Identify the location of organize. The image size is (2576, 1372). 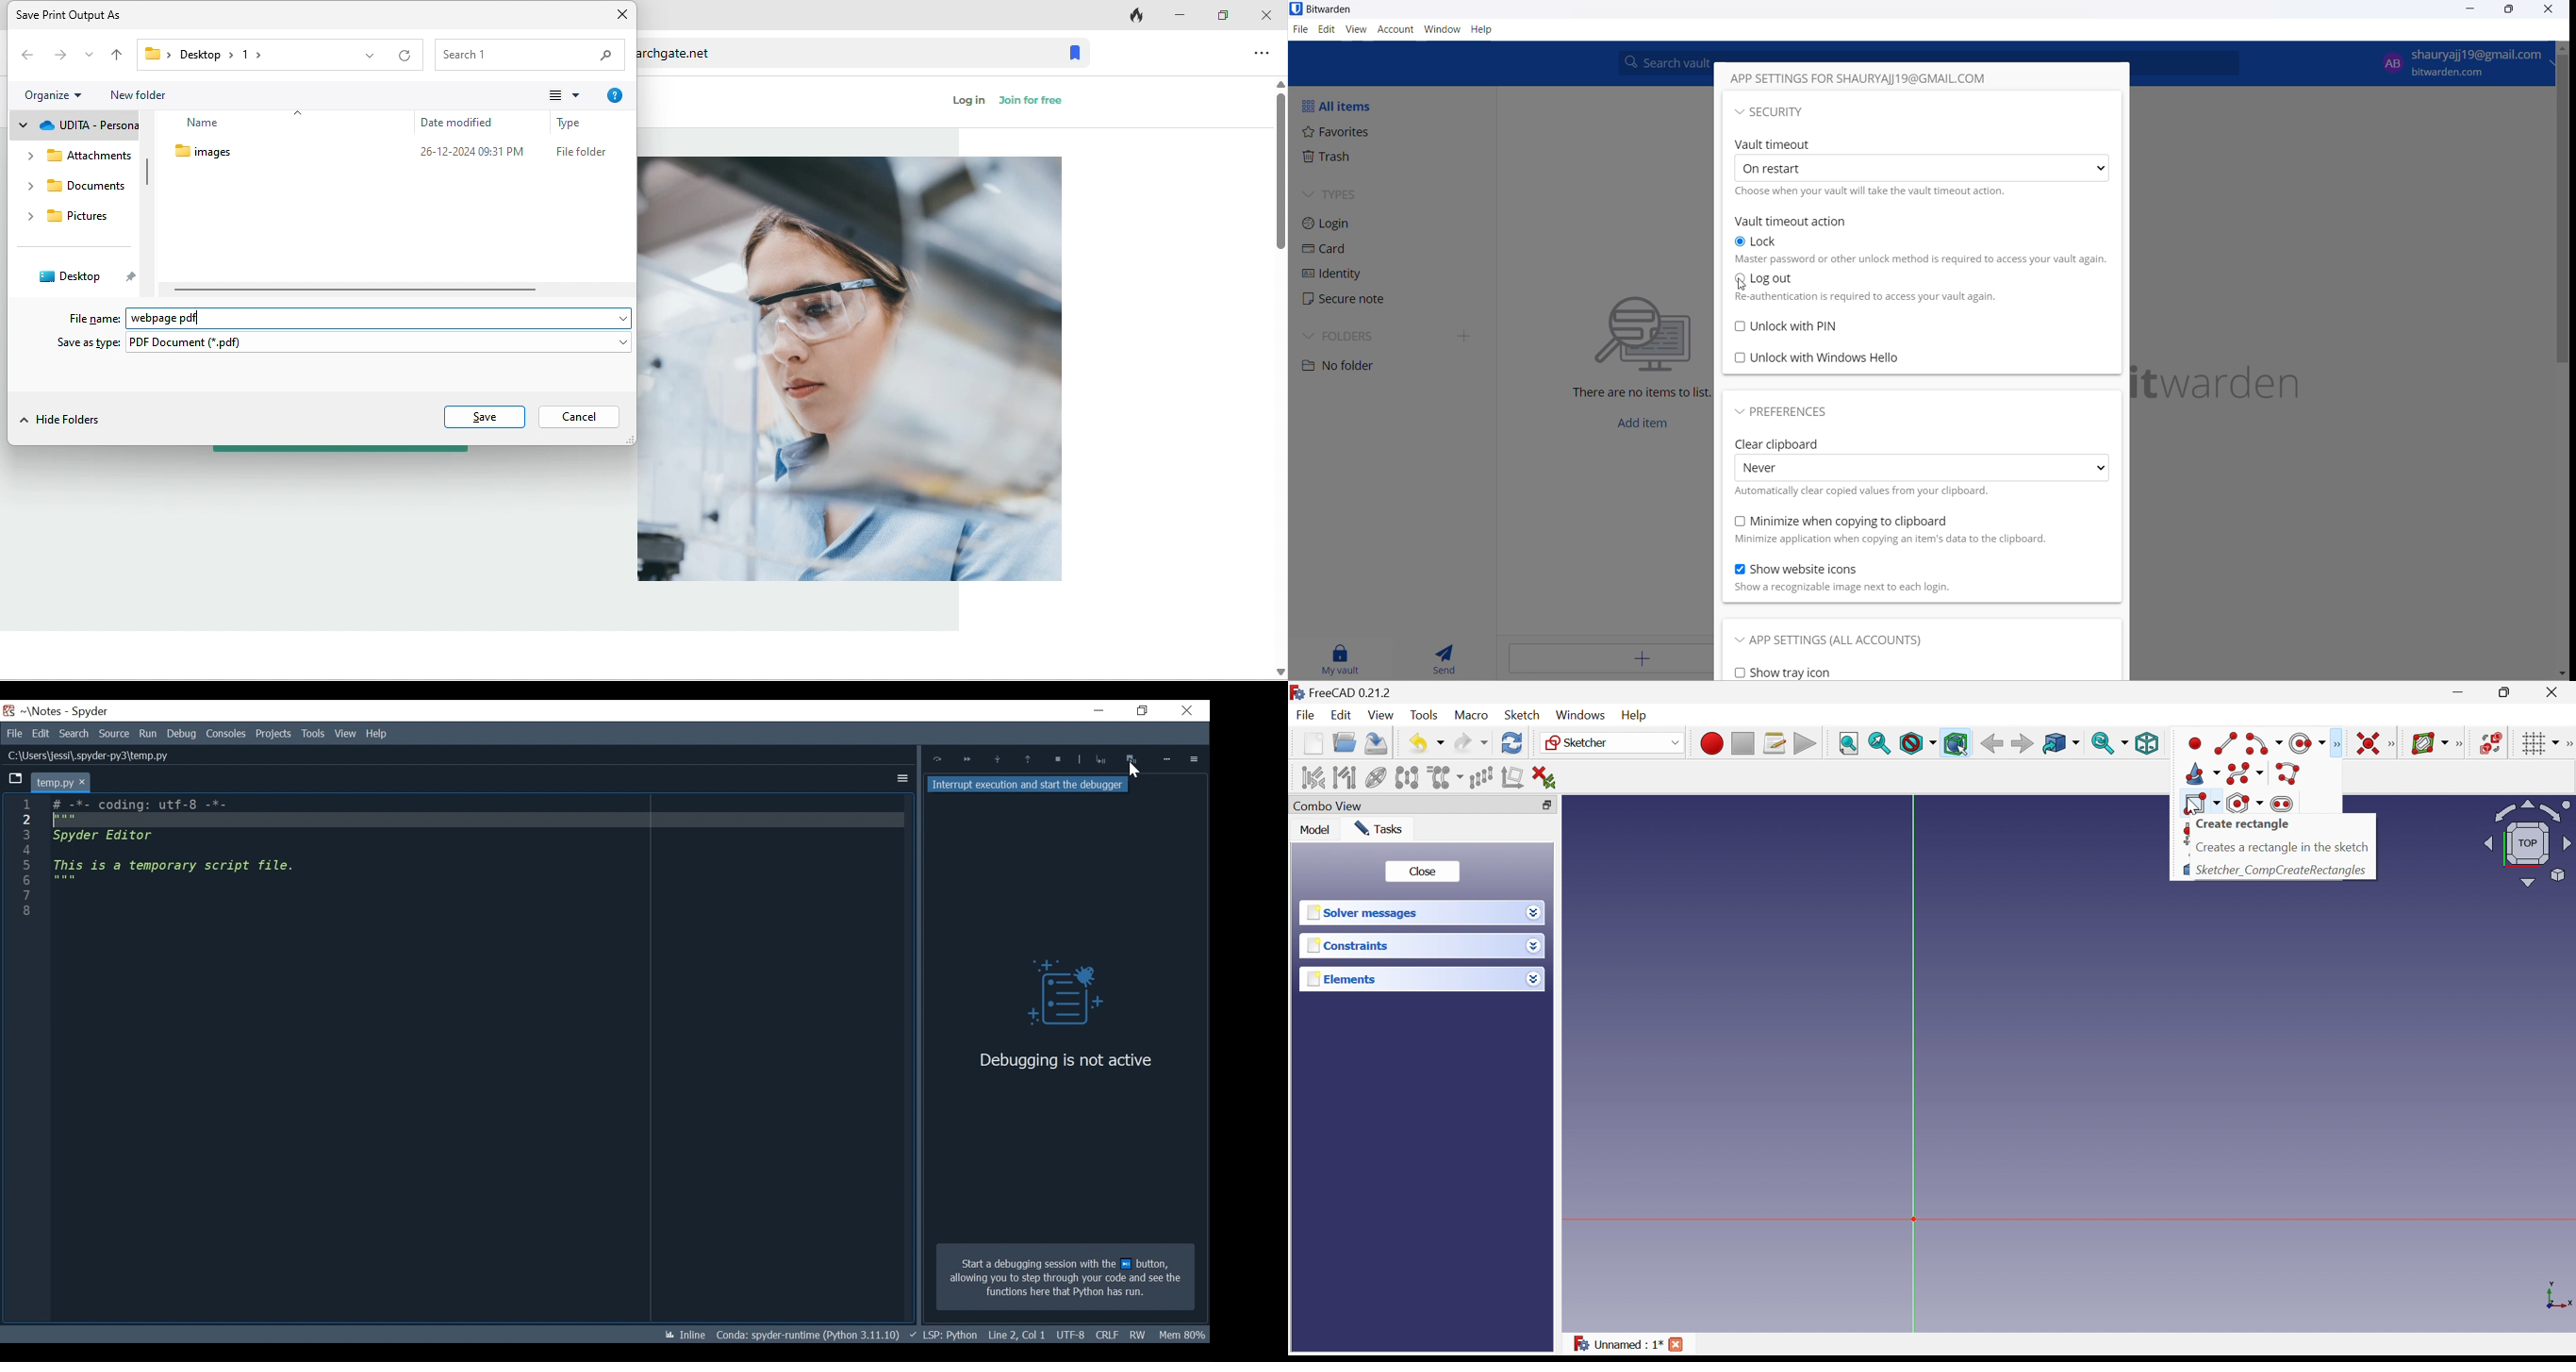
(56, 92).